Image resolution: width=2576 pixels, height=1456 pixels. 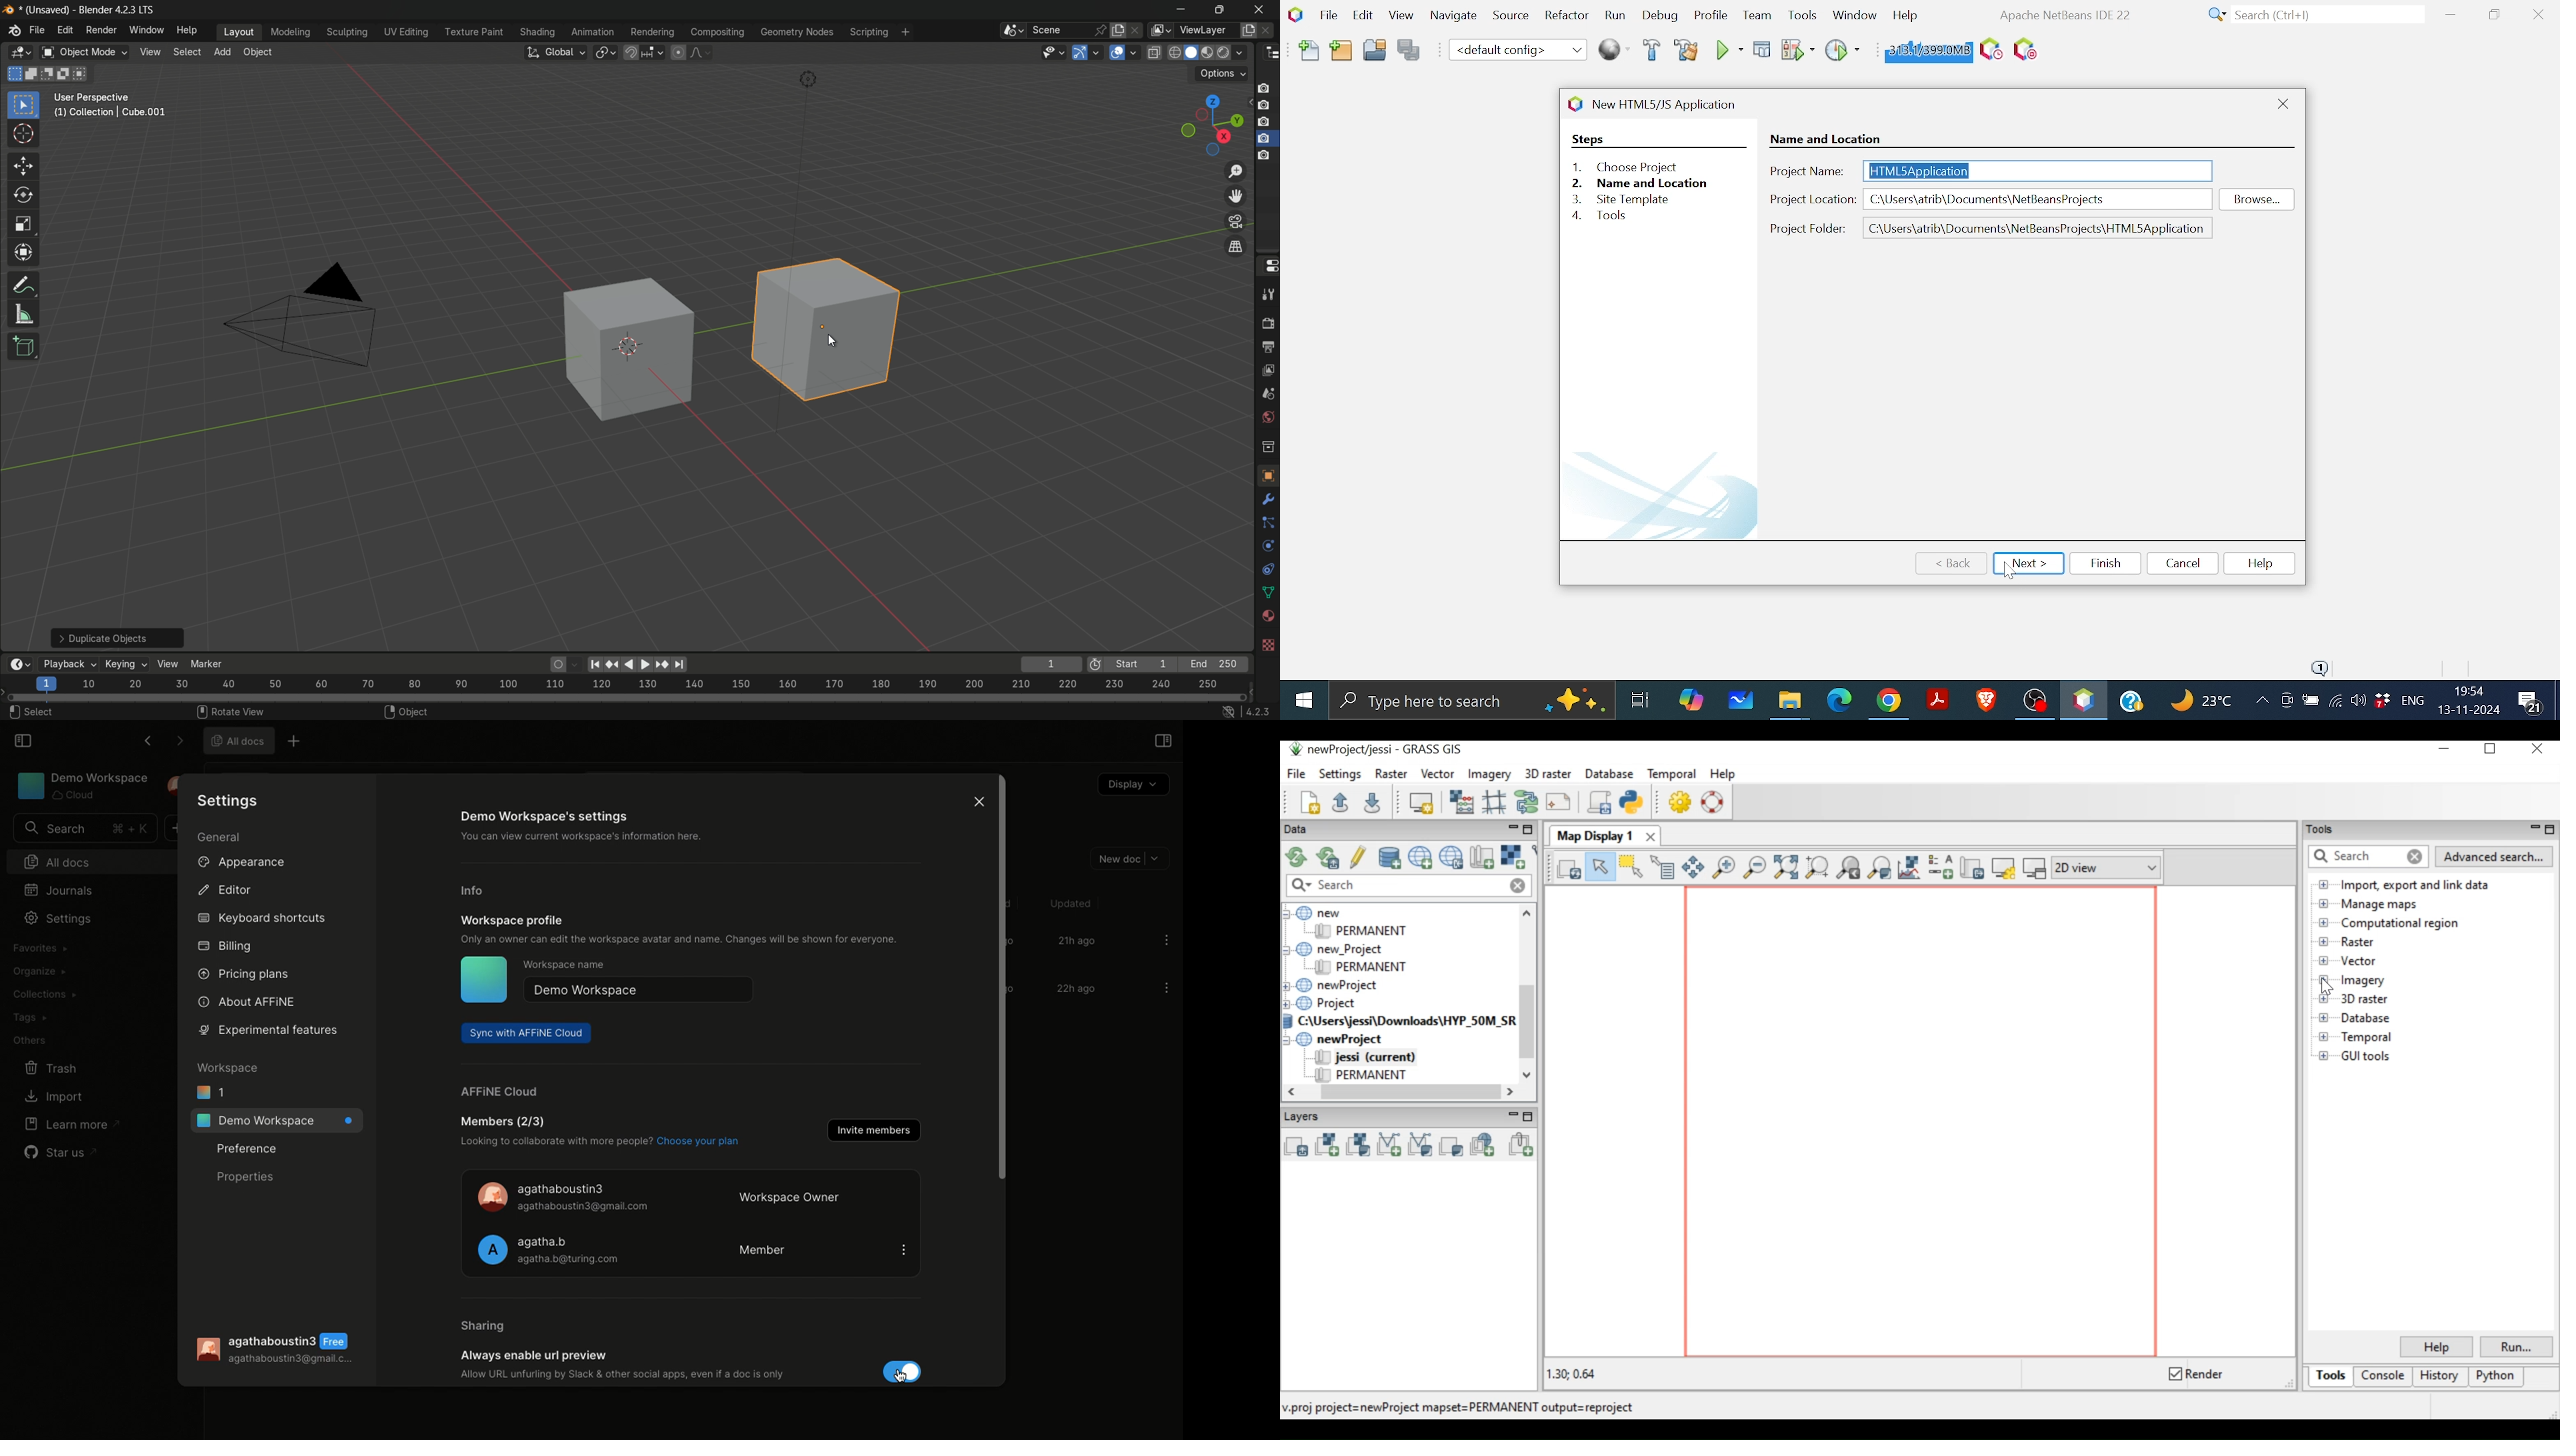 What do you see at coordinates (1268, 591) in the screenshot?
I see `data` at bounding box center [1268, 591].